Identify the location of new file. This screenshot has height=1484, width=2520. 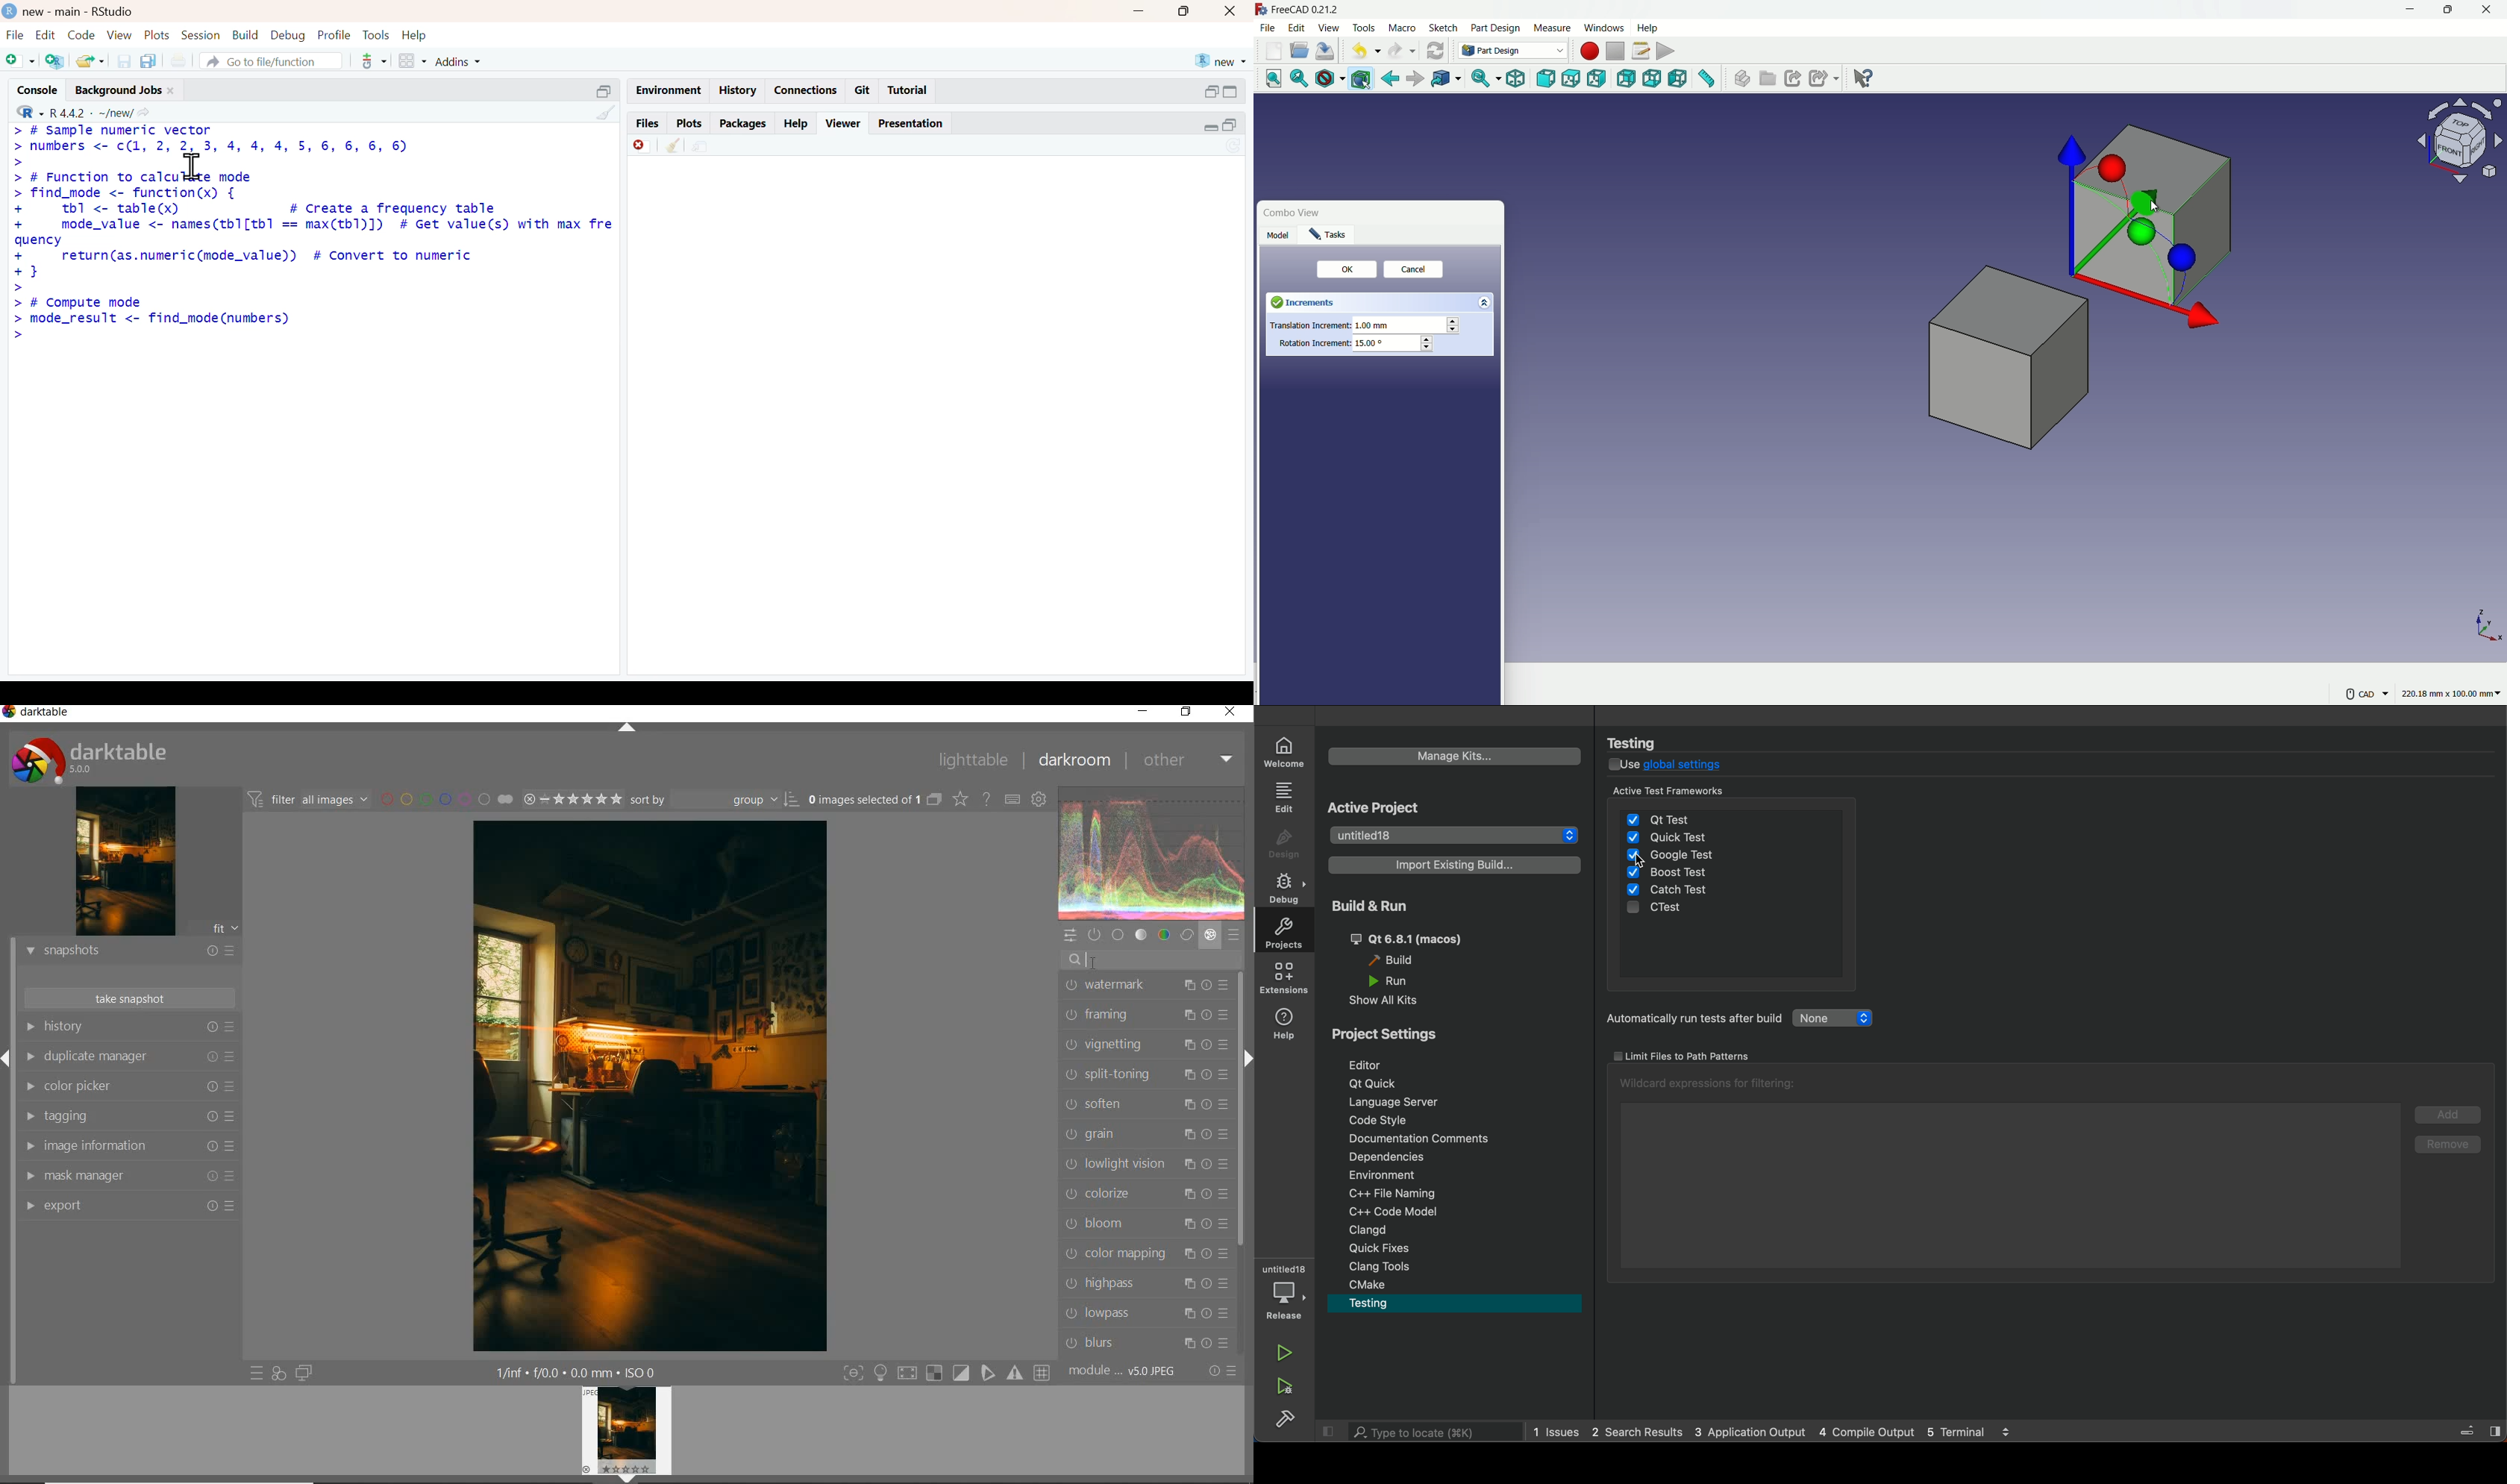
(1274, 51).